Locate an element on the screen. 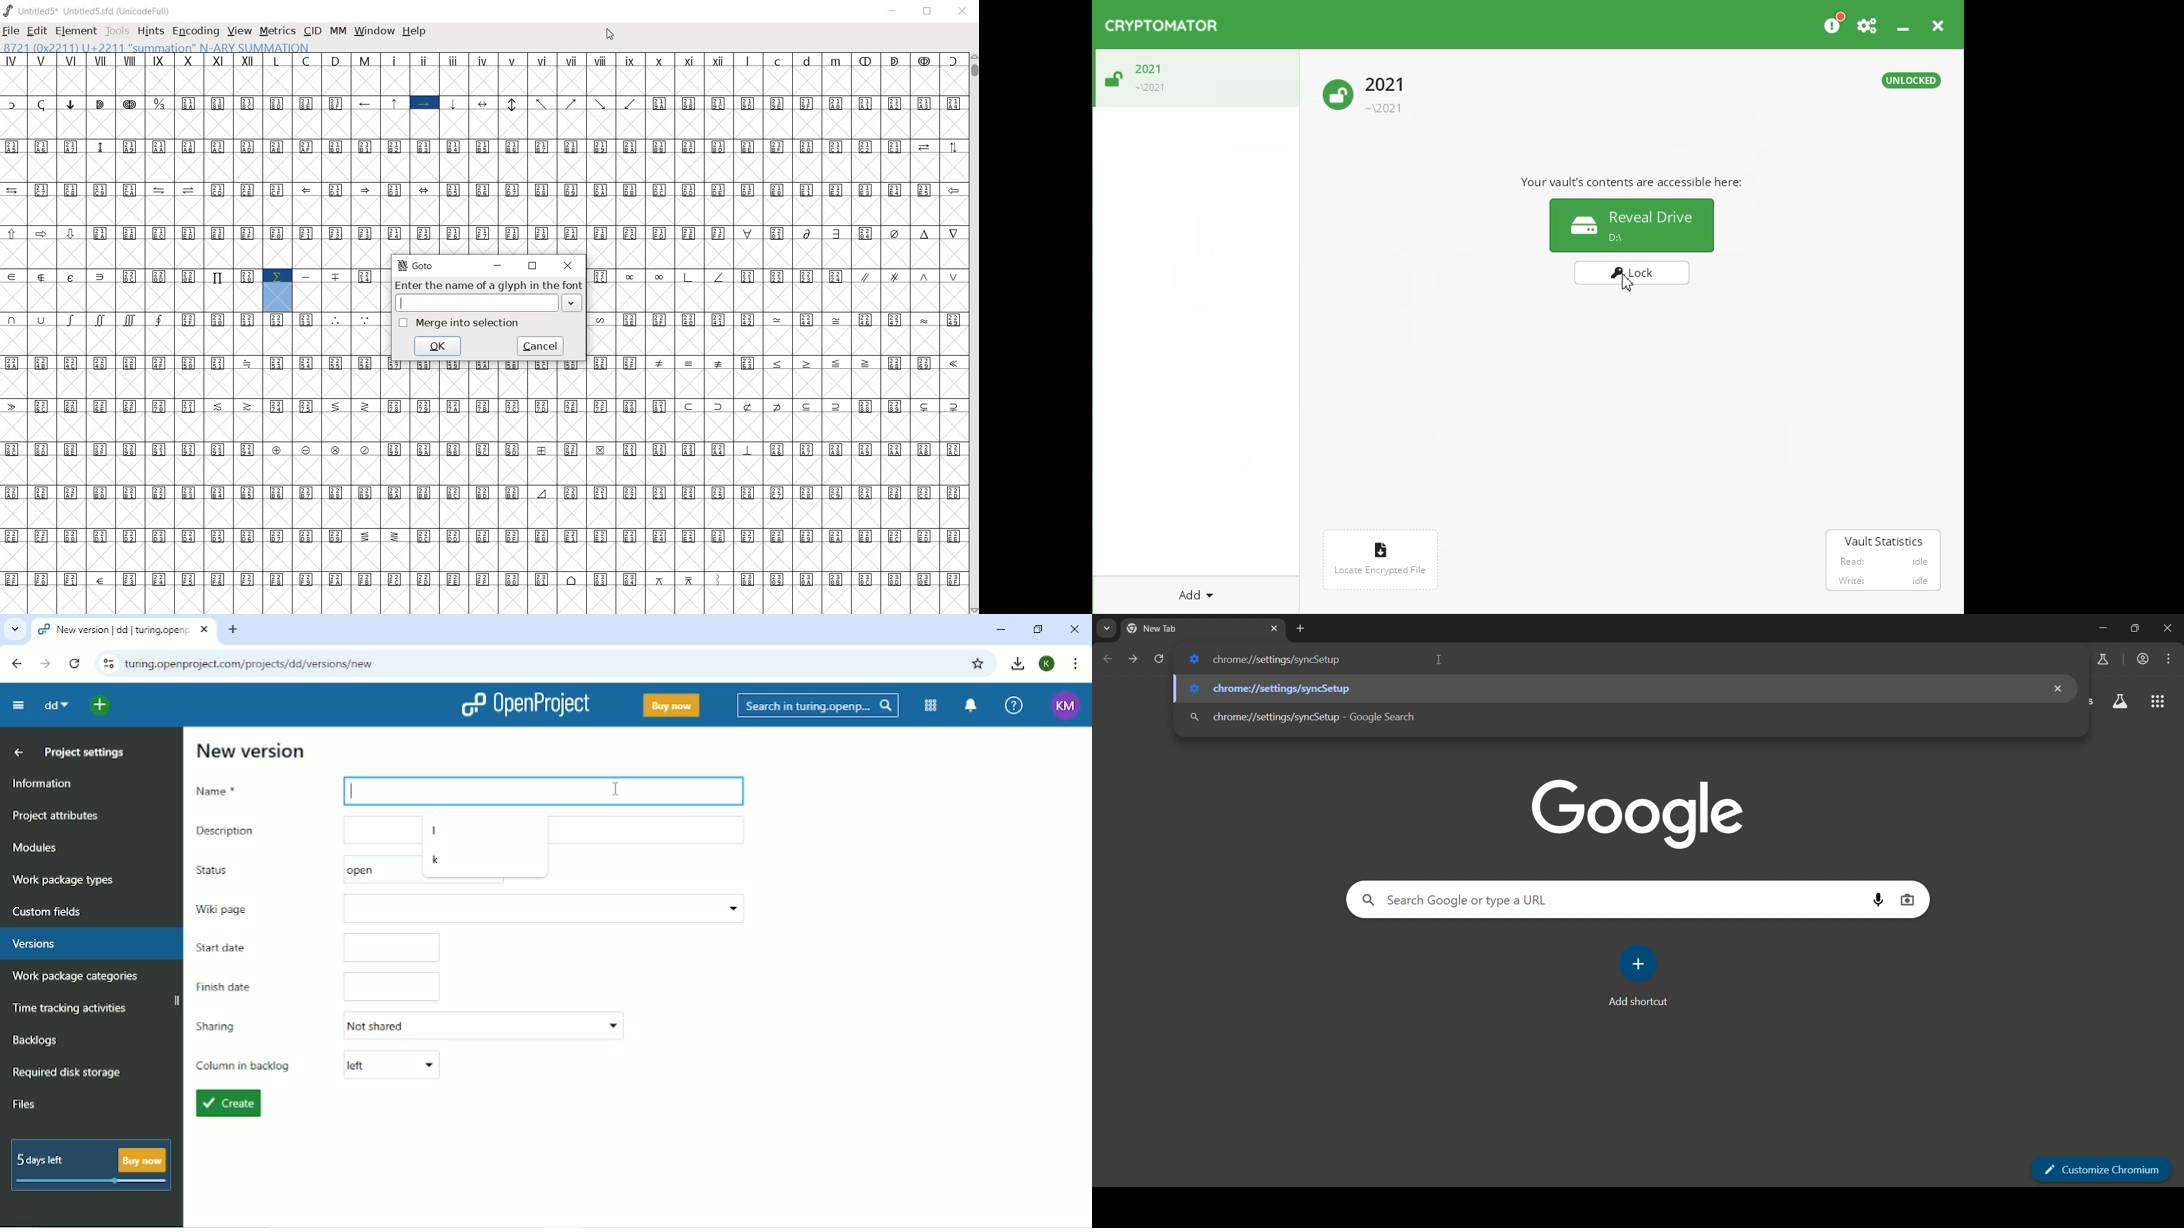 Image resolution: width=2184 pixels, height=1232 pixels. chrome://settingd/syncSetup is located at coordinates (1616, 718).